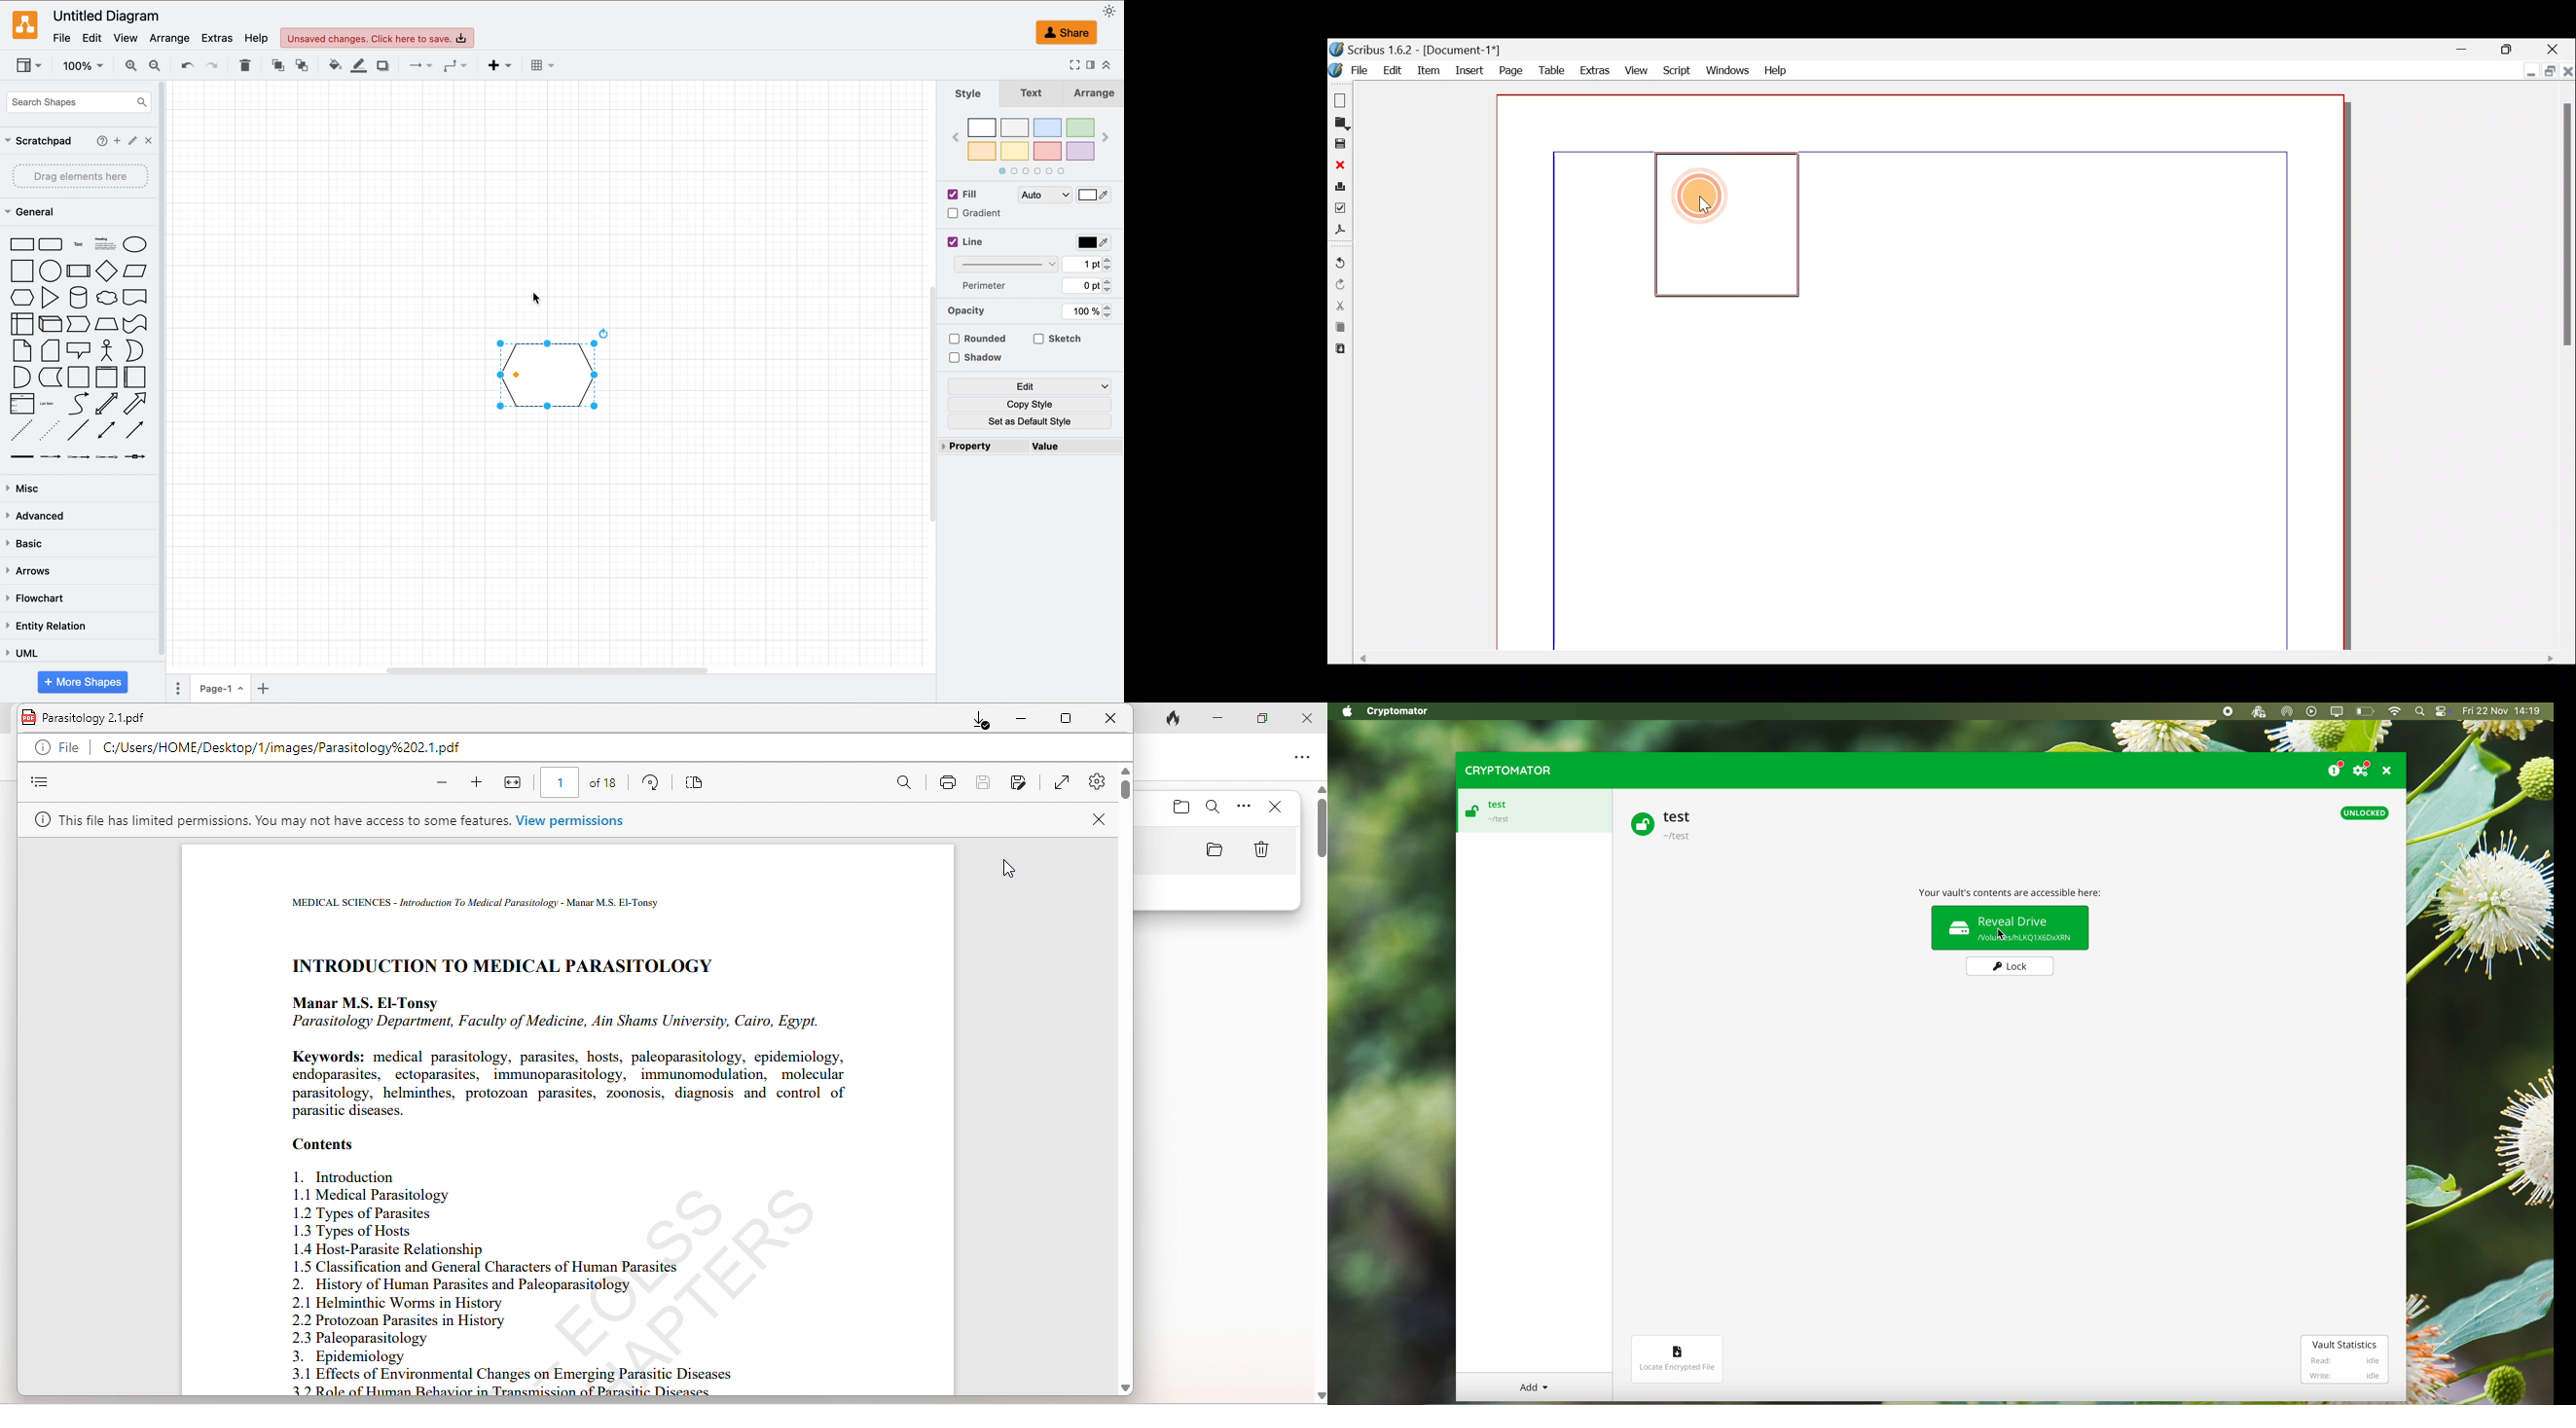 This screenshot has width=2576, height=1428. What do you see at coordinates (79, 432) in the screenshot?
I see `line` at bounding box center [79, 432].